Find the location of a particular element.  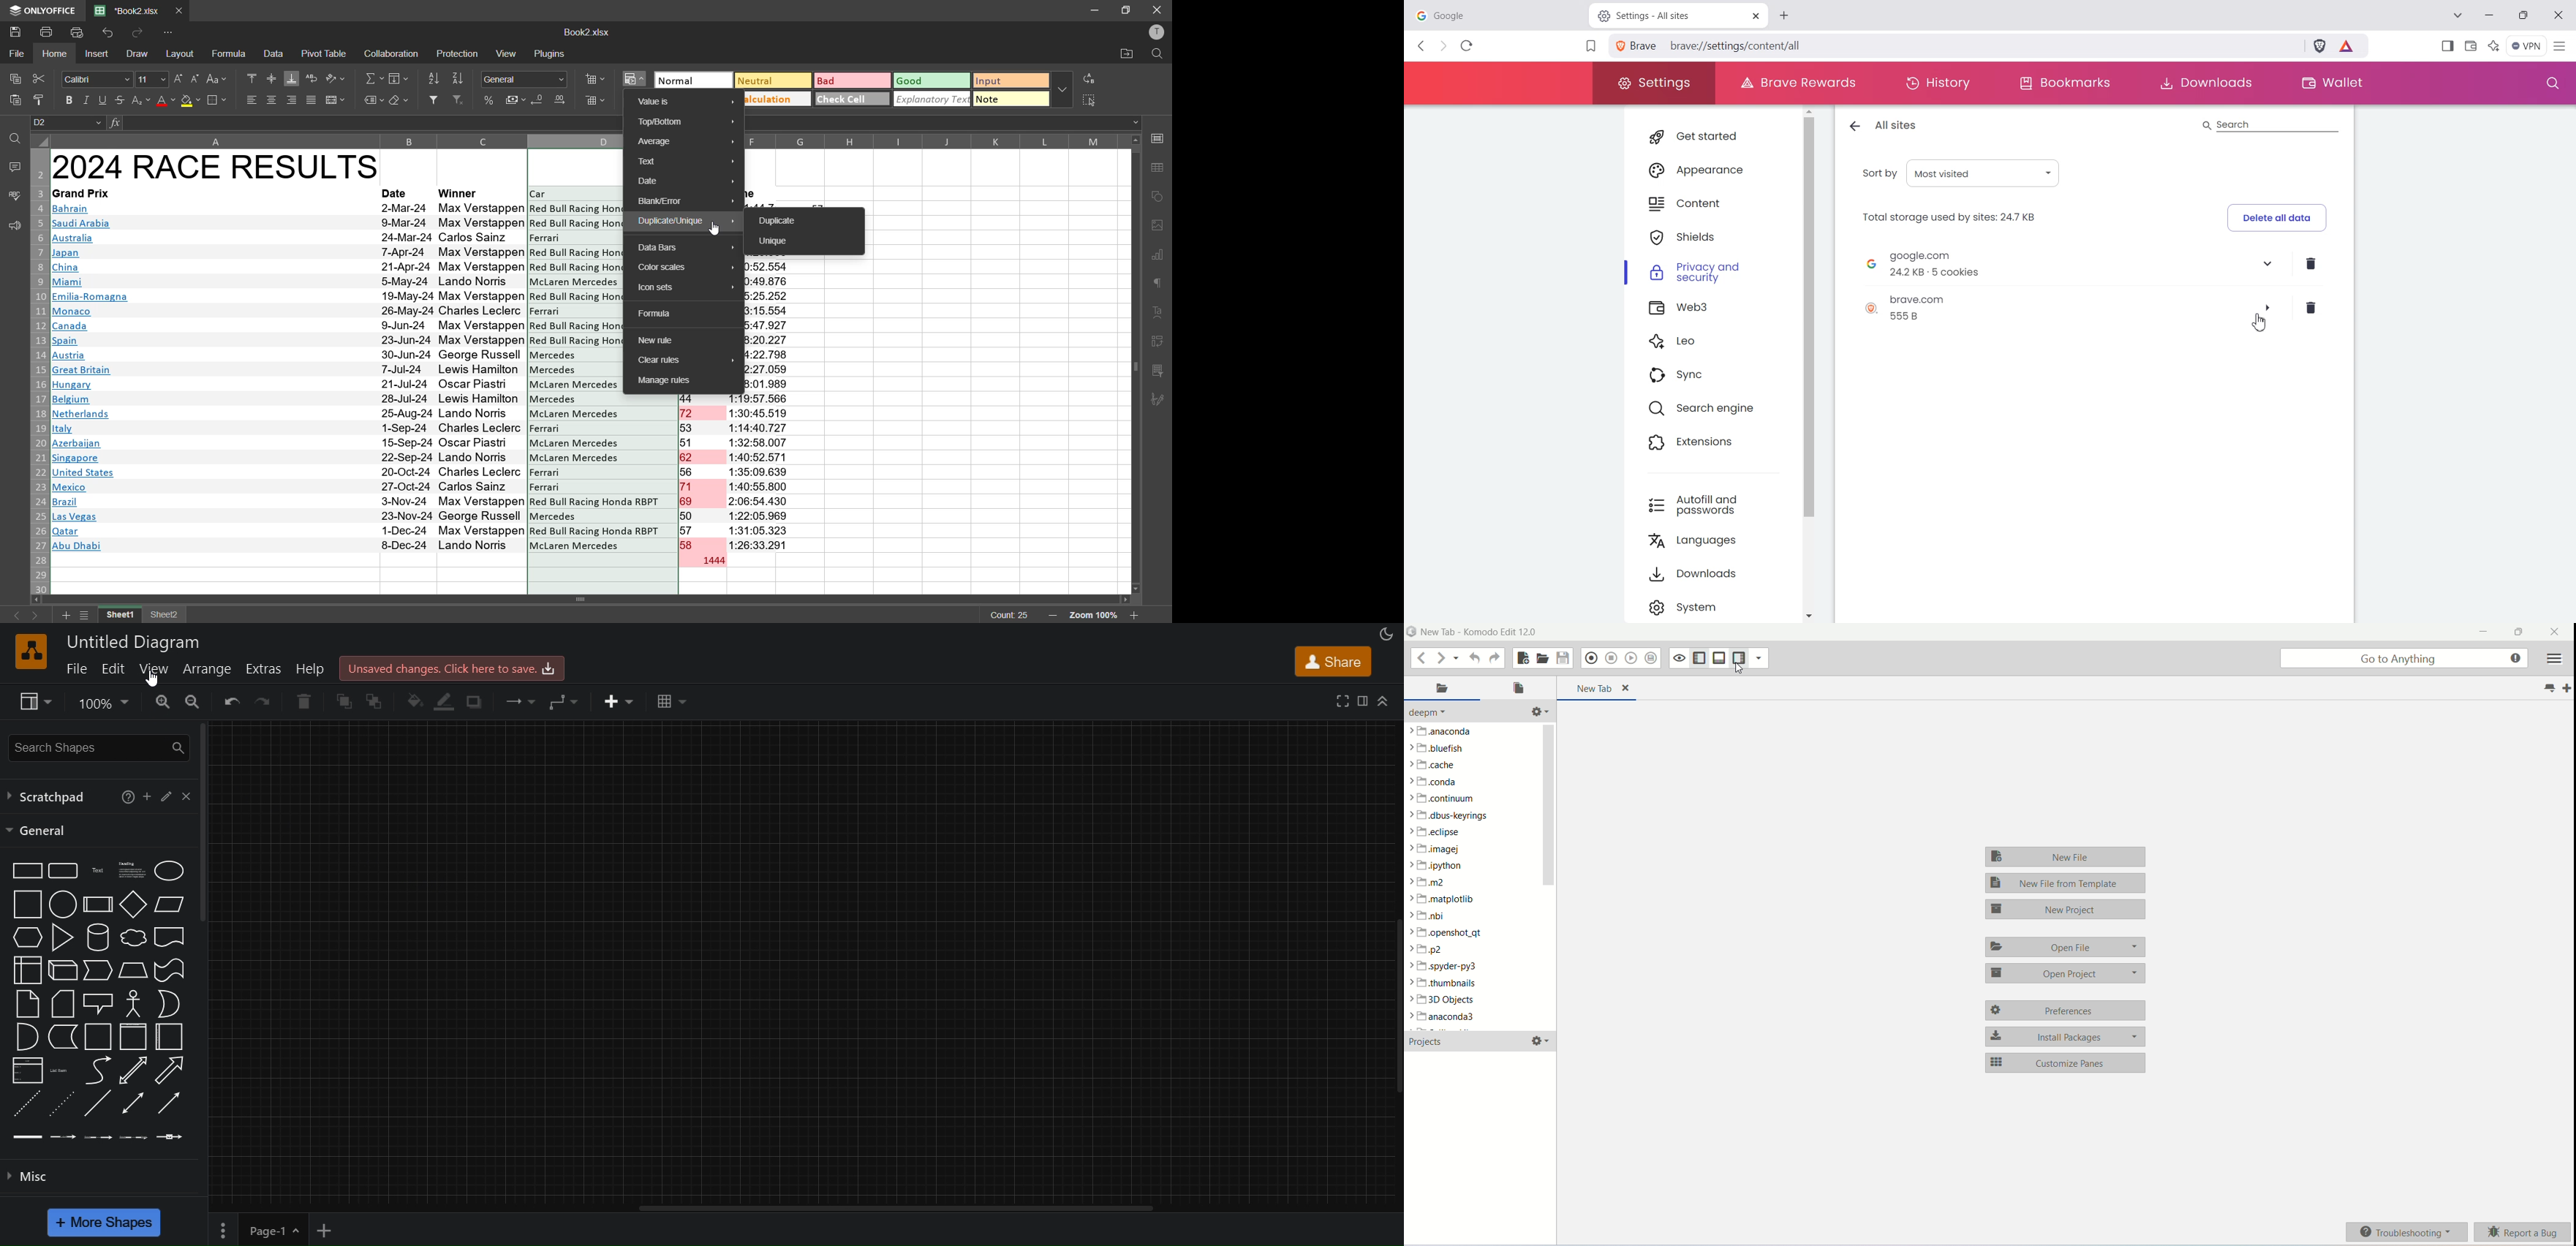

icon sets is located at coordinates (688, 289).